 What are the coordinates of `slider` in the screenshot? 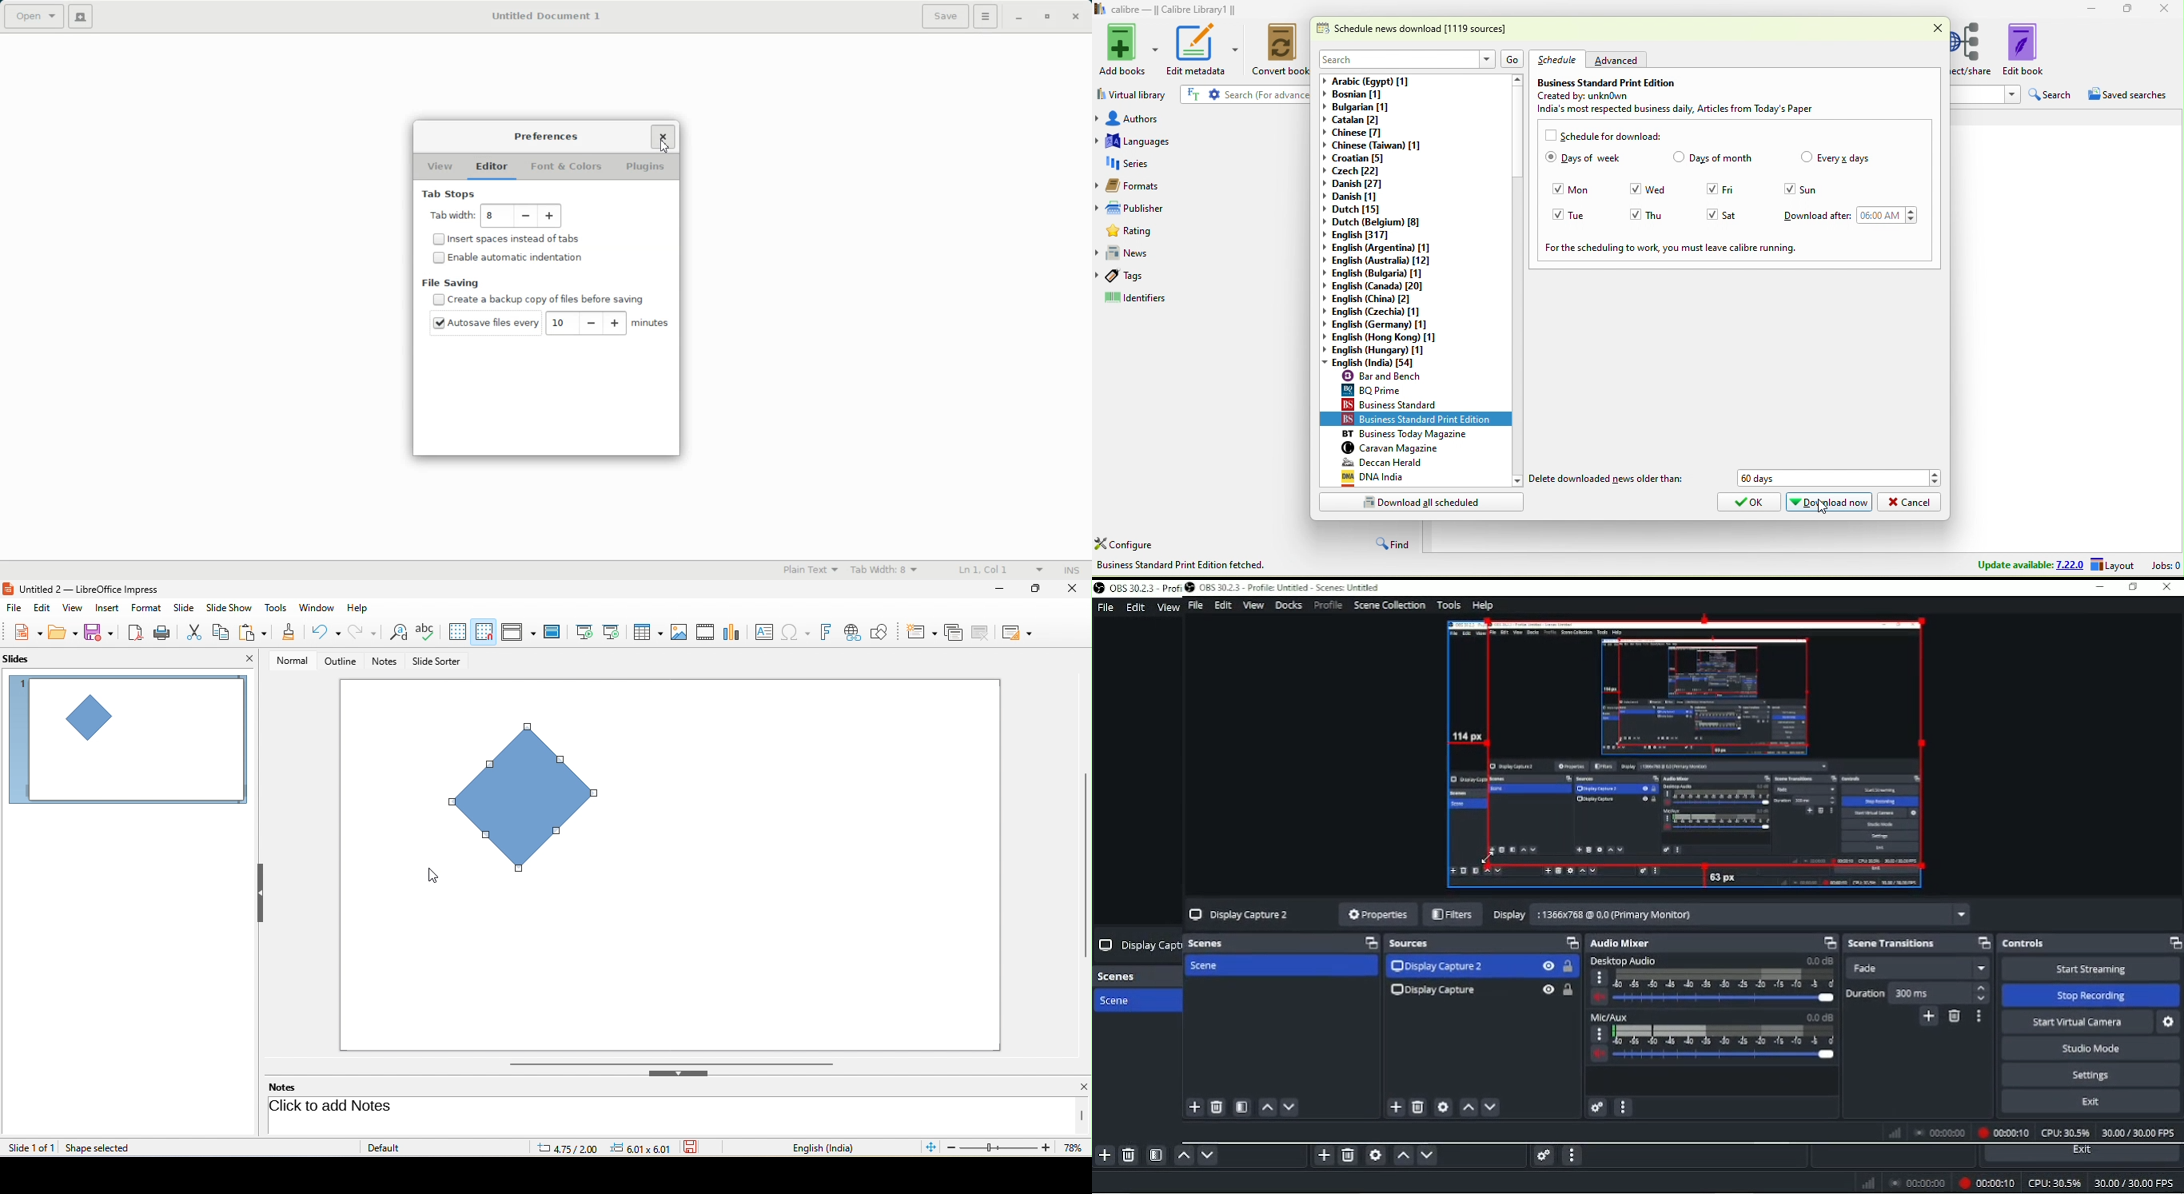 It's located at (1725, 1060).